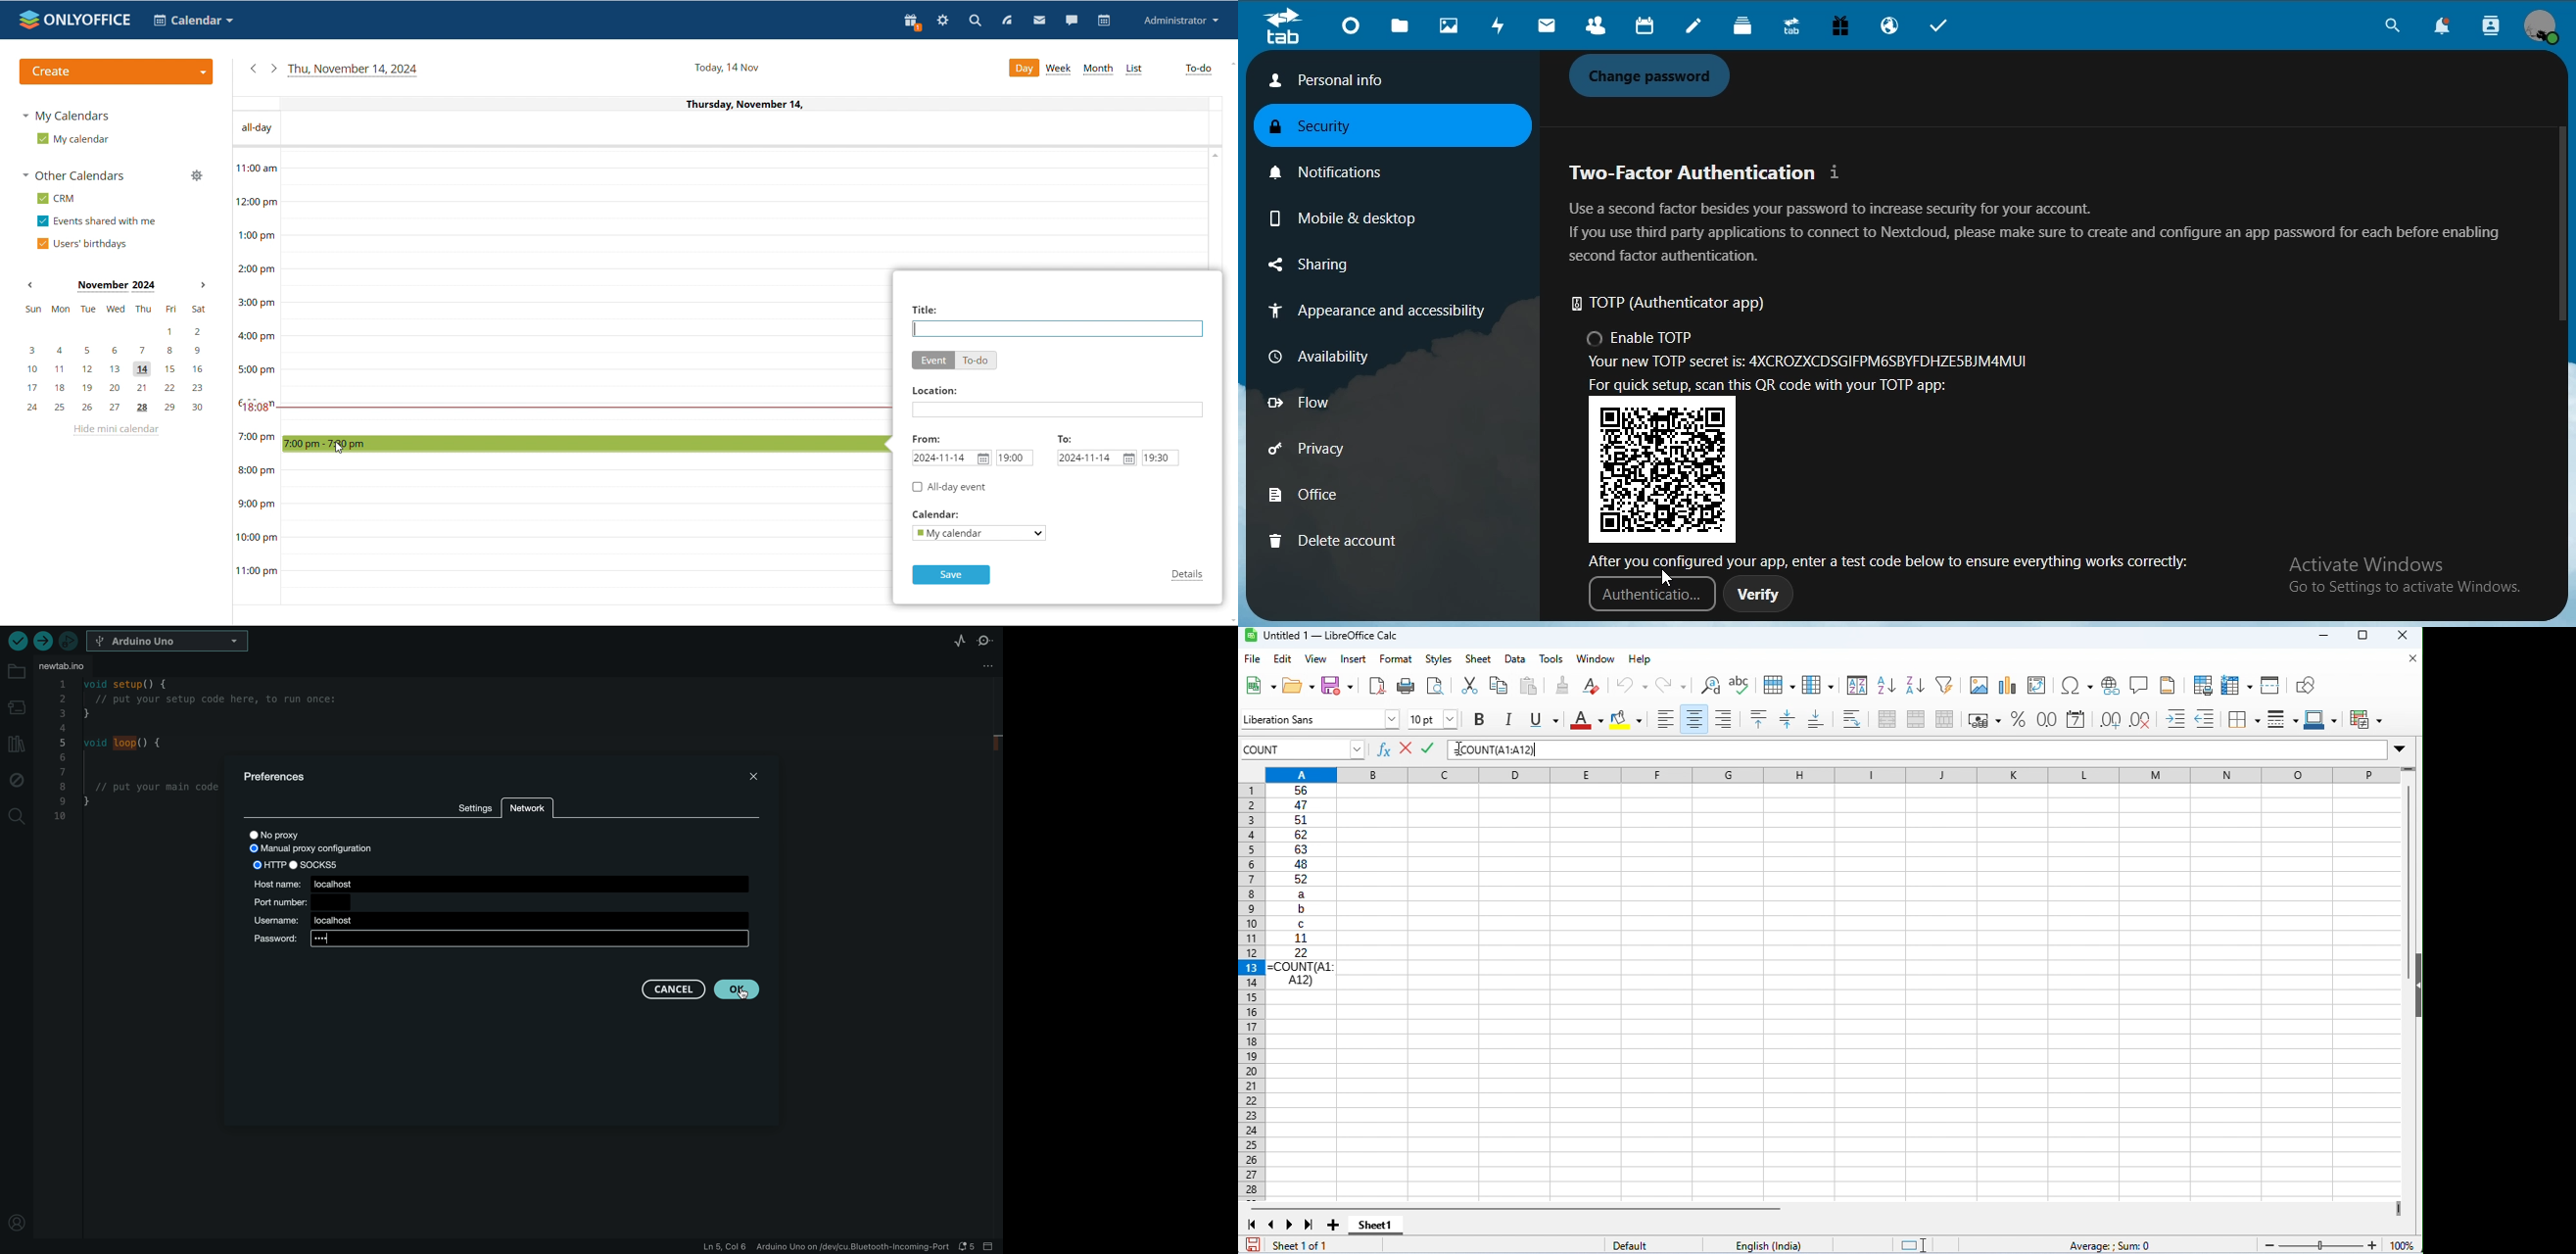 This screenshot has height=1260, width=2576. Describe the element at coordinates (1596, 26) in the screenshot. I see `contact` at that location.